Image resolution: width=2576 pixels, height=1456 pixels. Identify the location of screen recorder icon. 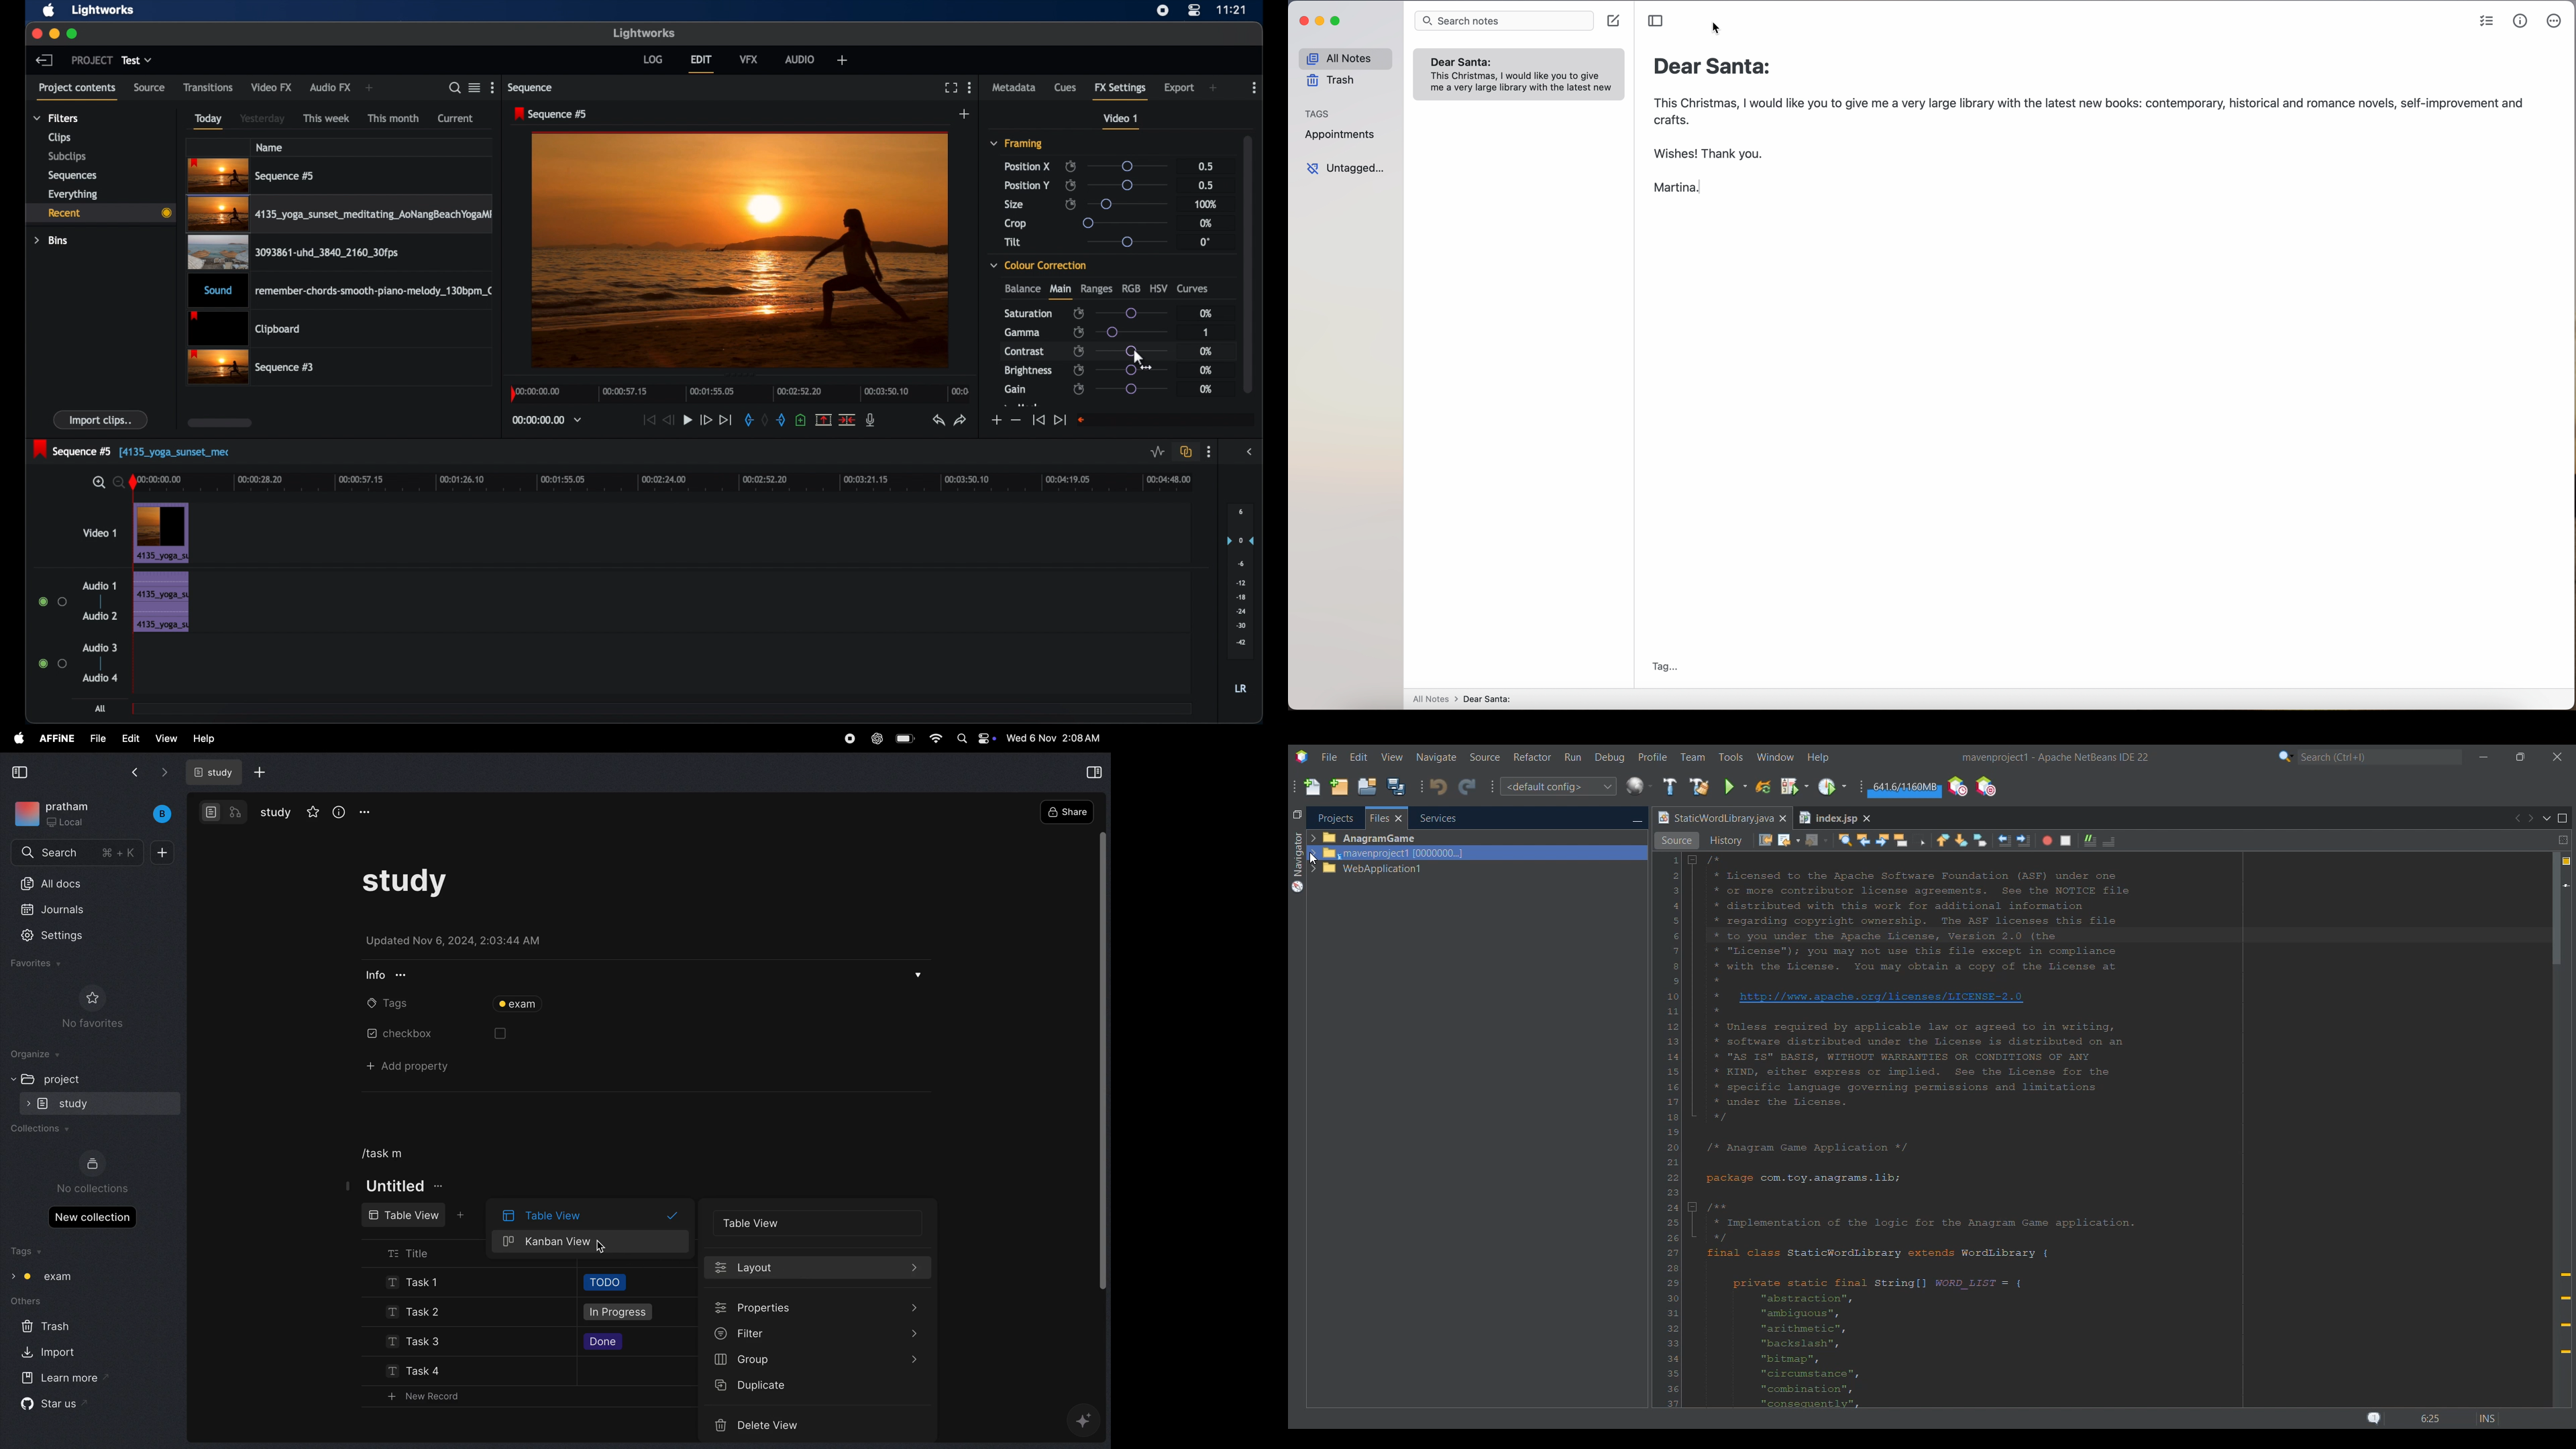
(1163, 11).